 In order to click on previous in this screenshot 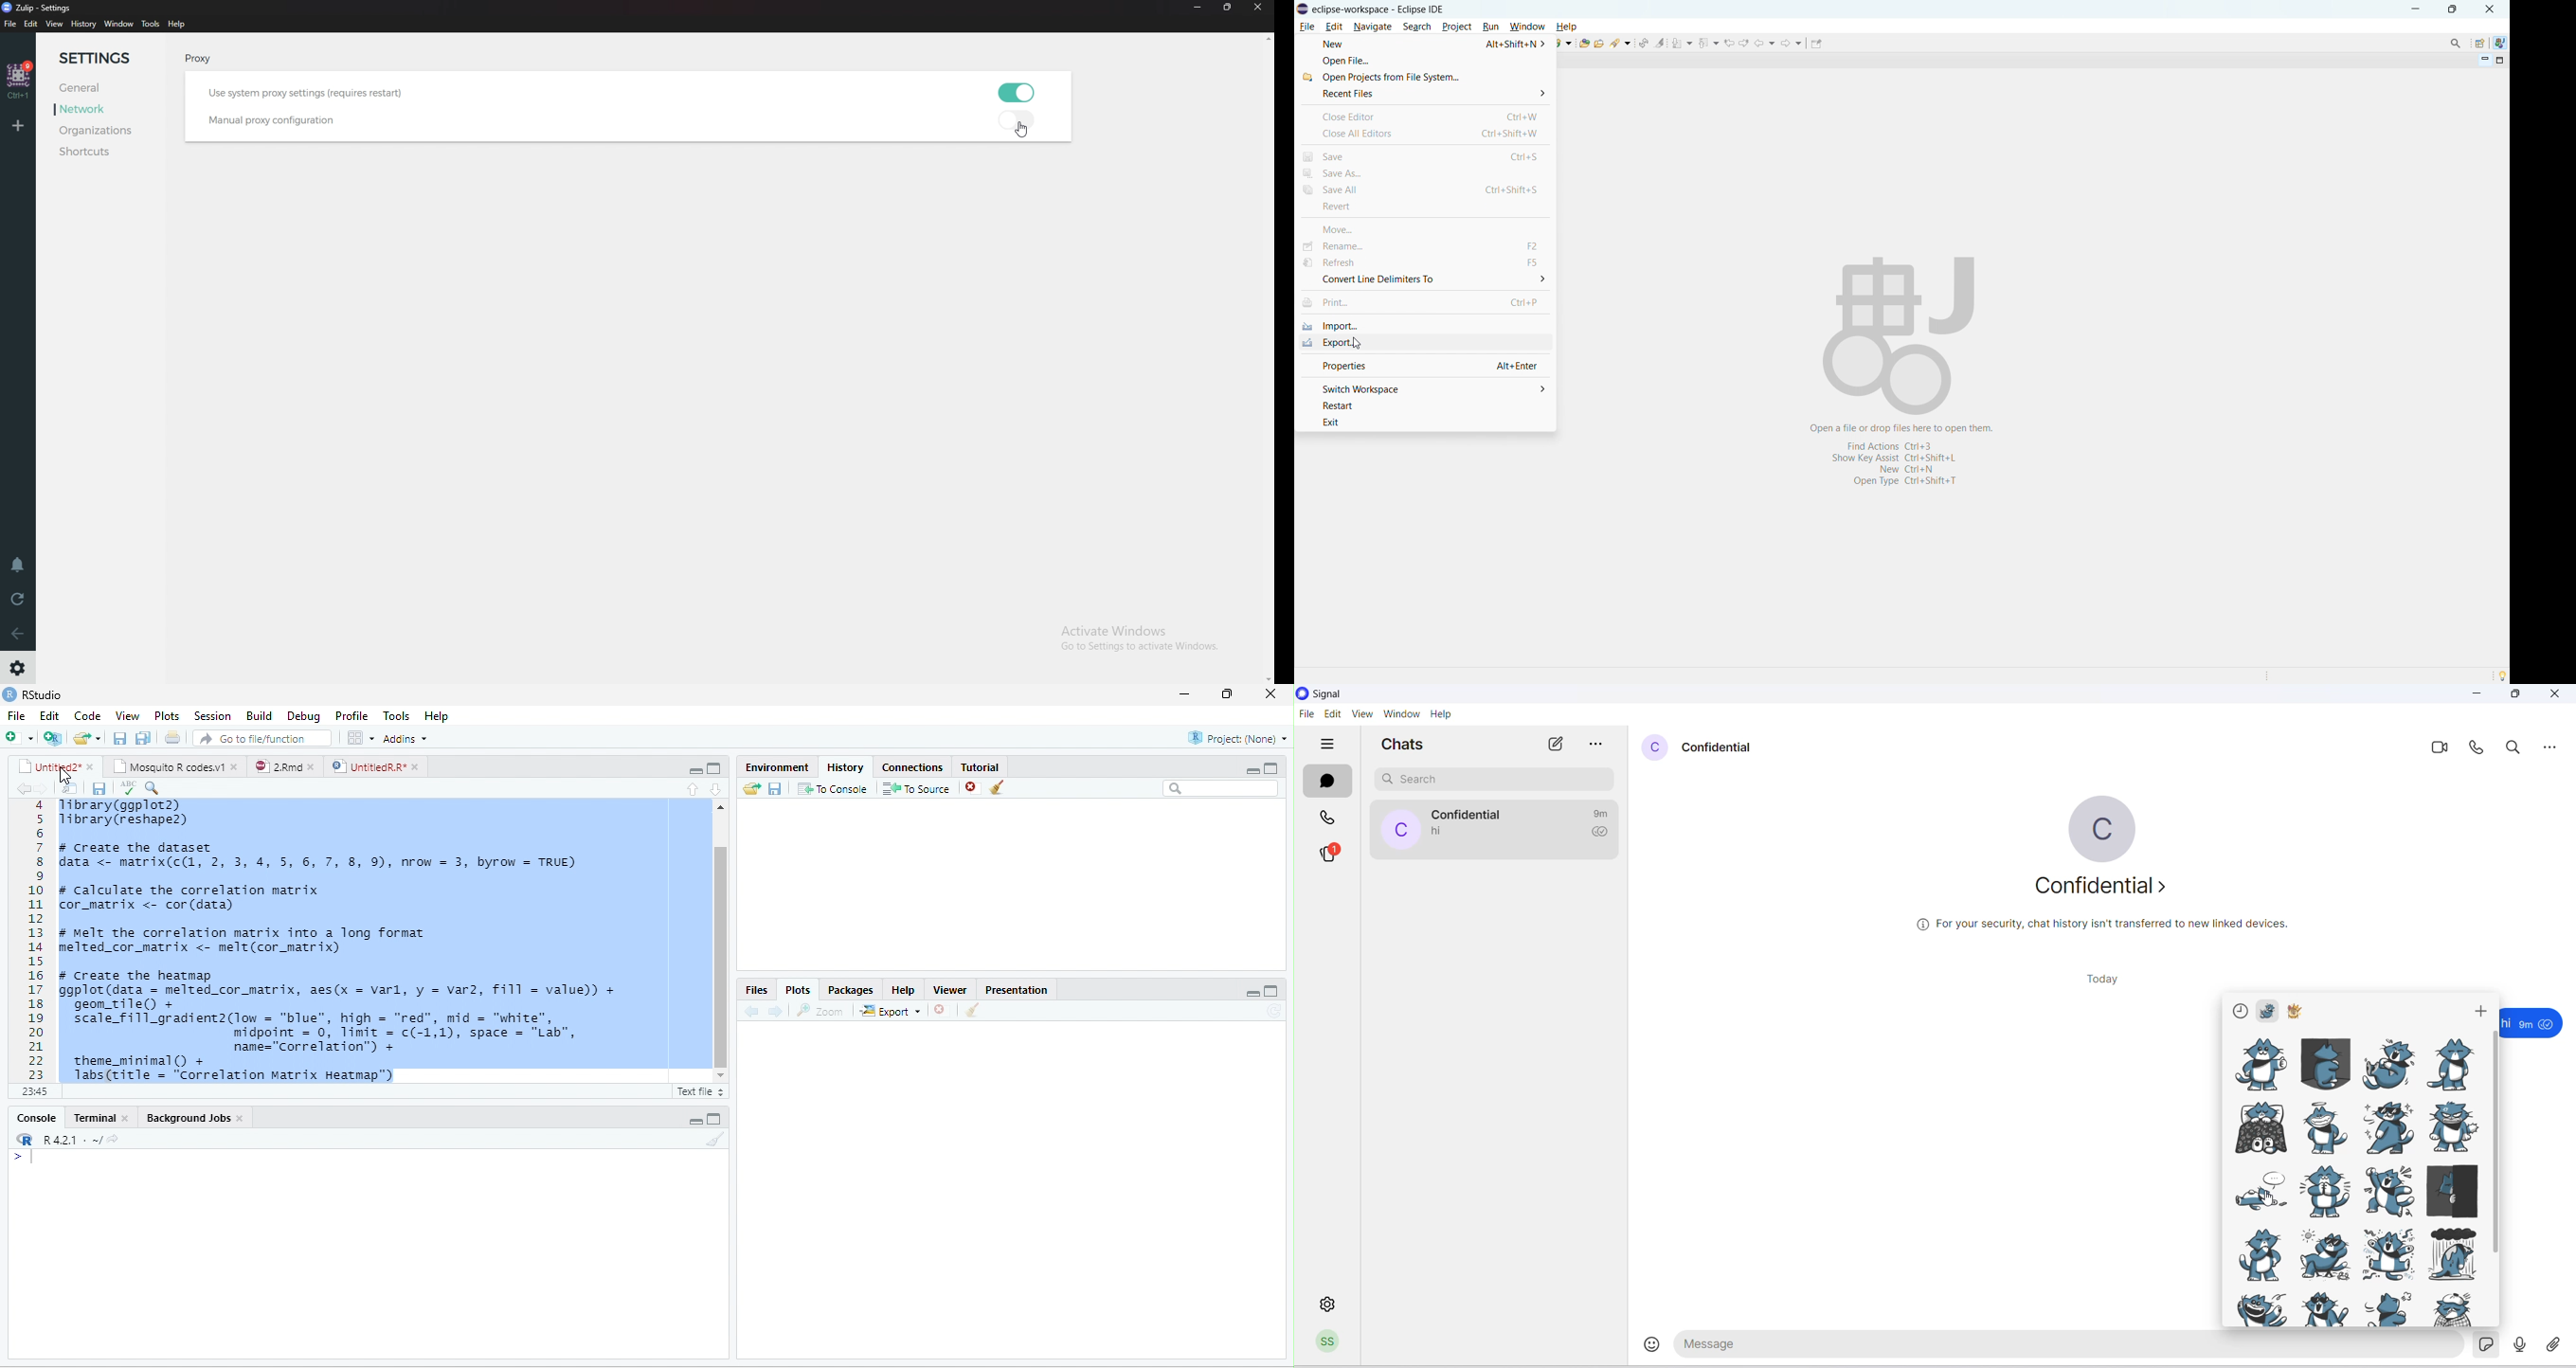, I will do `click(755, 1011)`.